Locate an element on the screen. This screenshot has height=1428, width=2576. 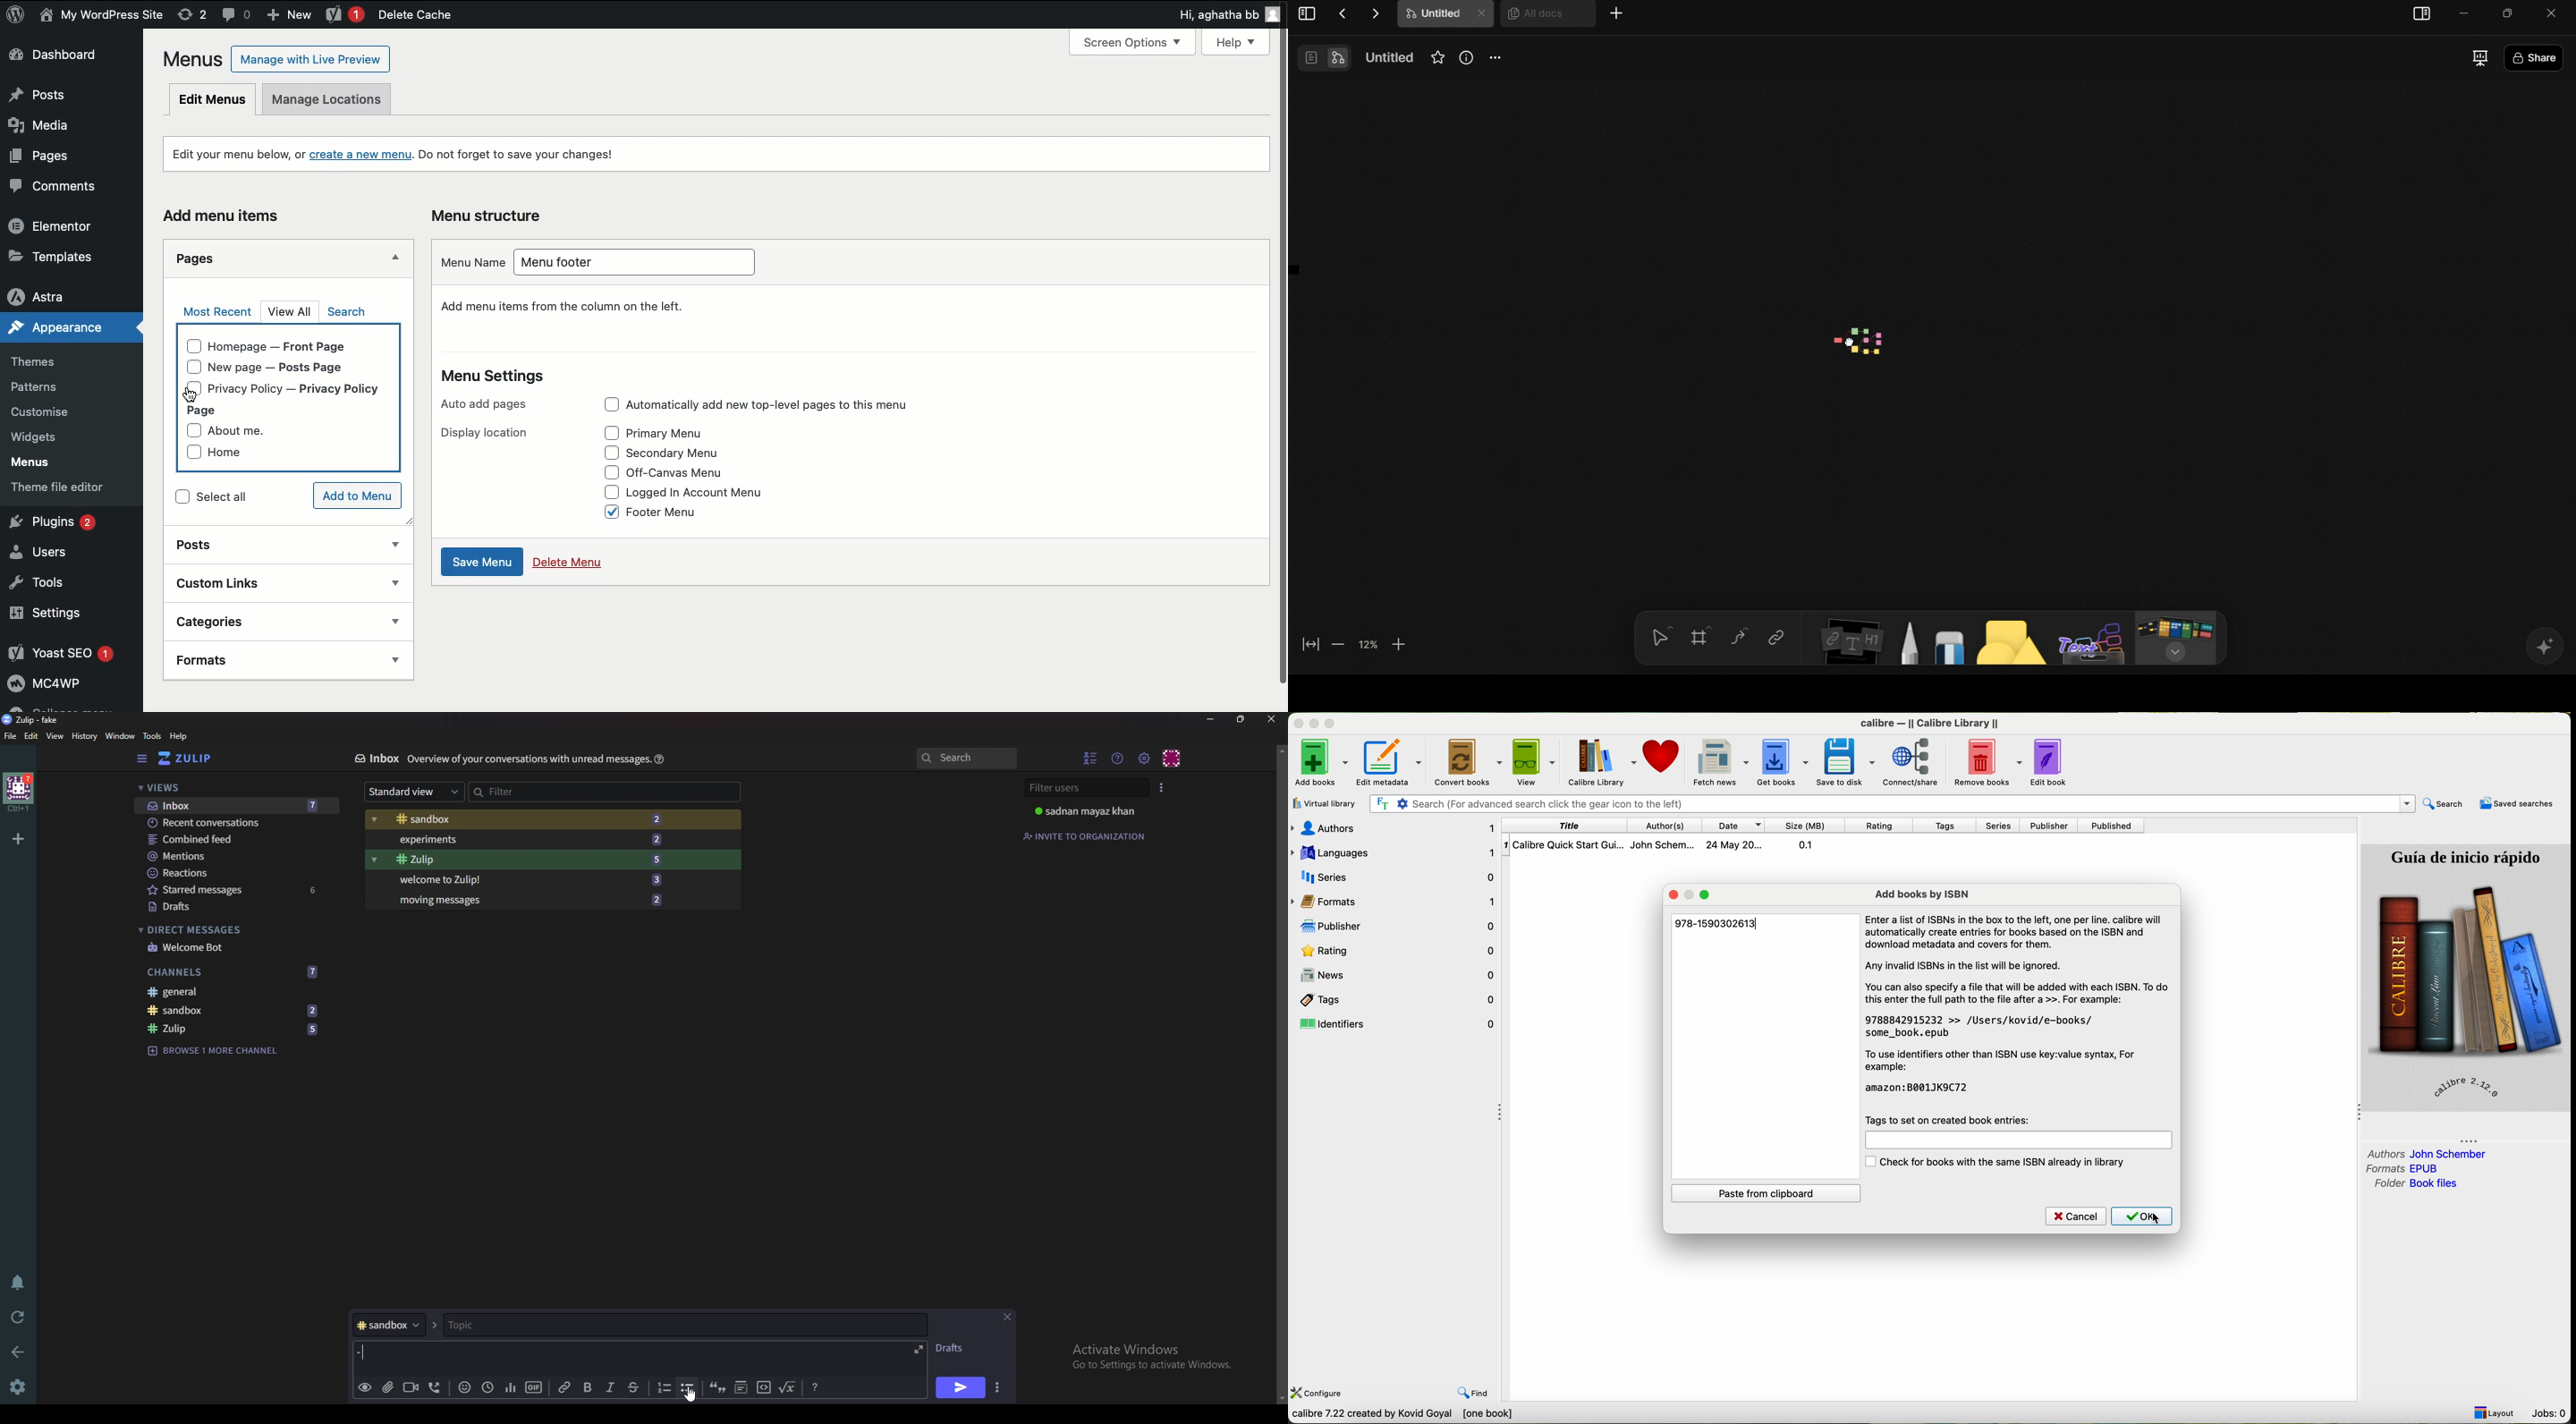
formats is located at coordinates (2405, 1168).